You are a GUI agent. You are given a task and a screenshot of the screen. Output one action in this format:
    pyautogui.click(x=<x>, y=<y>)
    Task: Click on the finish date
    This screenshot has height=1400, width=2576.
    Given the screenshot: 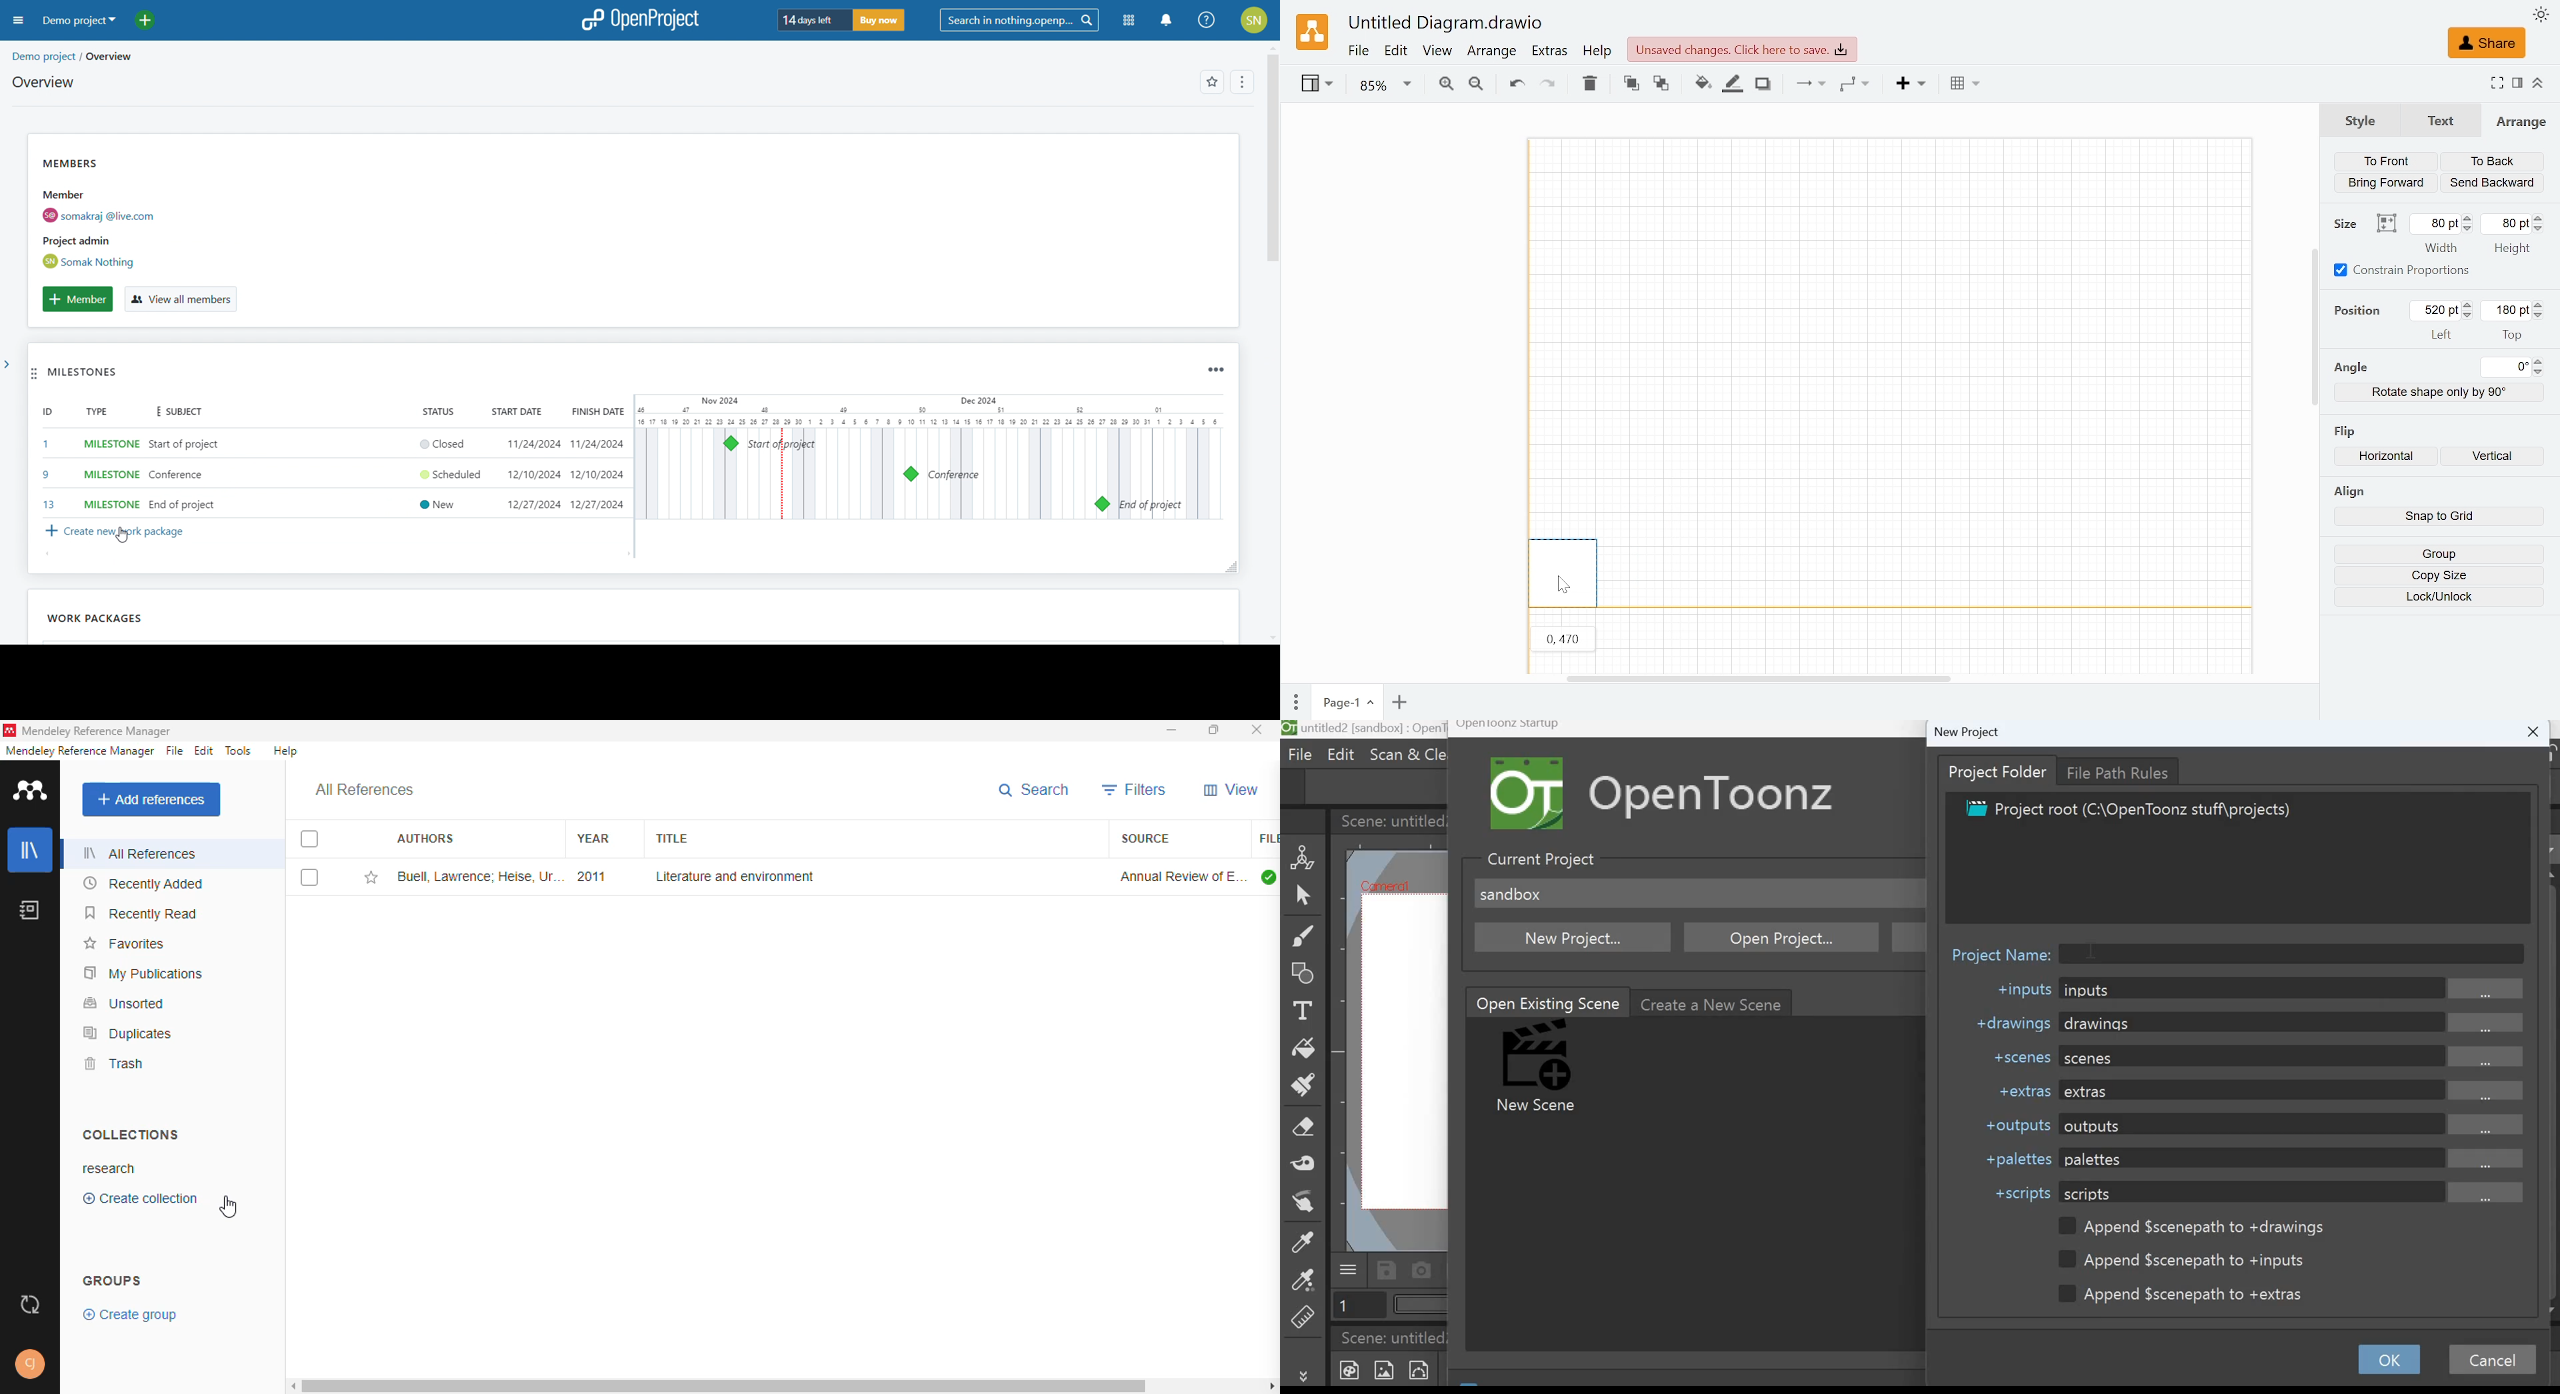 What is the action you would take?
    pyautogui.click(x=595, y=411)
    